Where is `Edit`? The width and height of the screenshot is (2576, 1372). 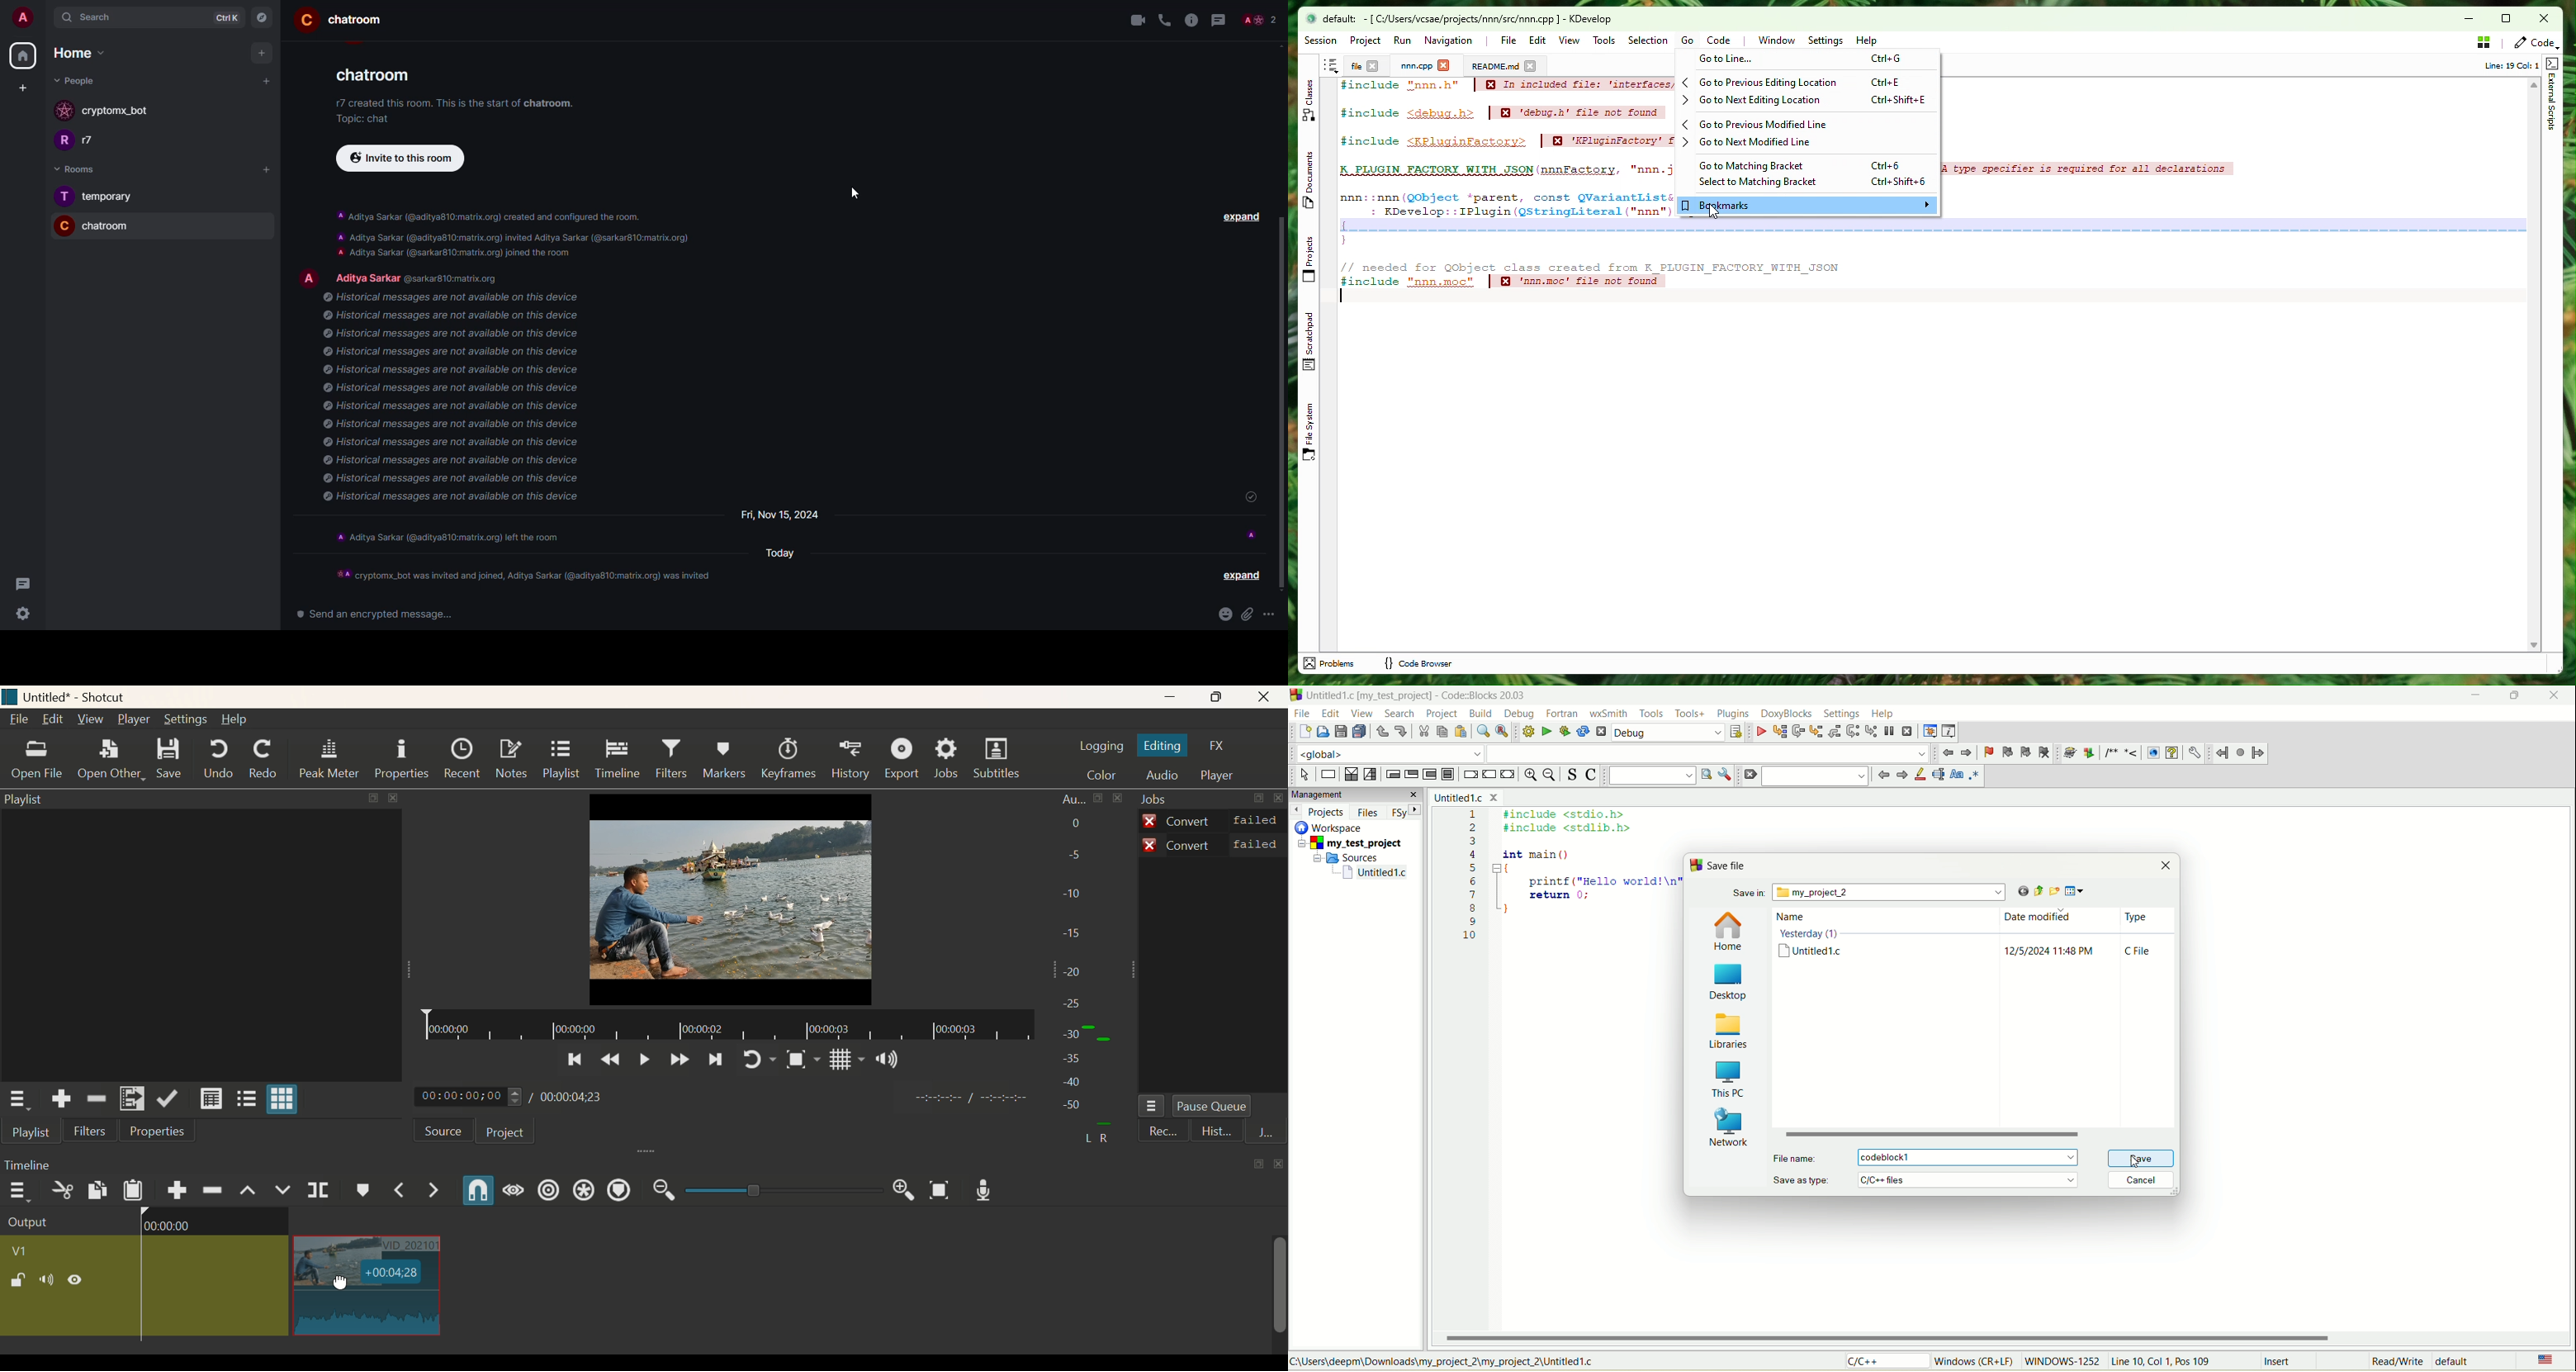
Edit is located at coordinates (53, 722).